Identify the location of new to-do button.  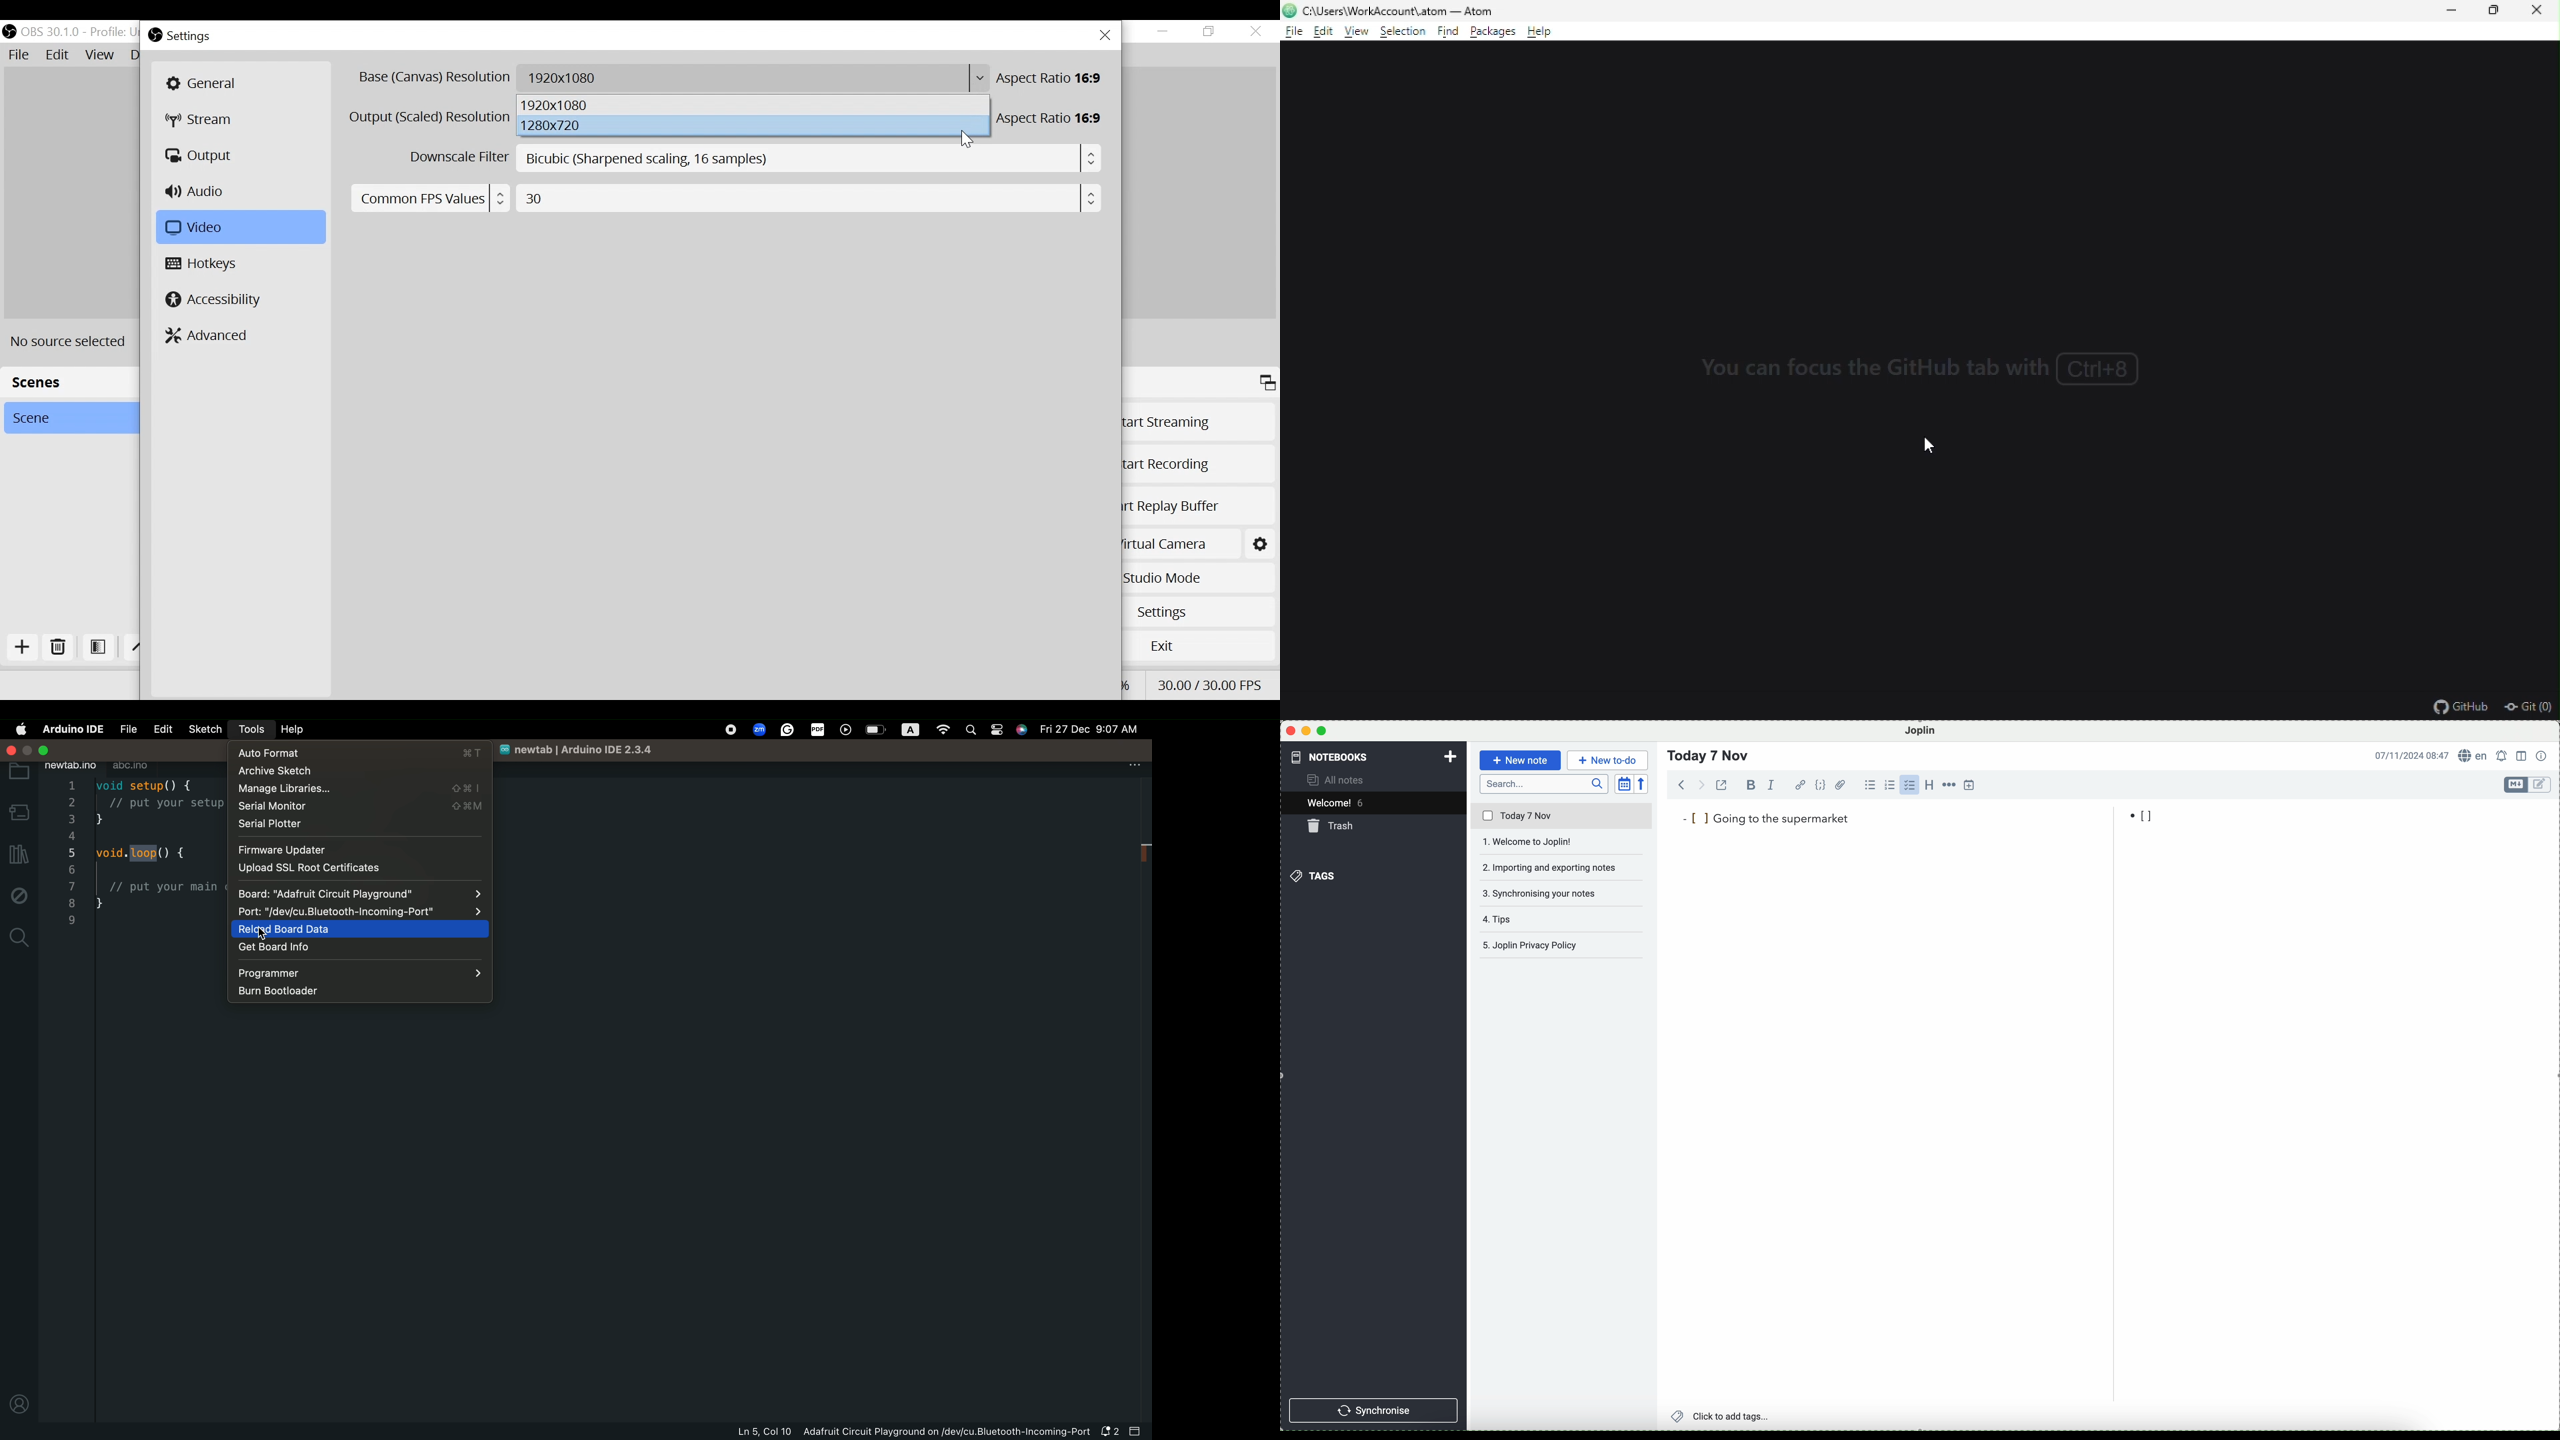
(1607, 761).